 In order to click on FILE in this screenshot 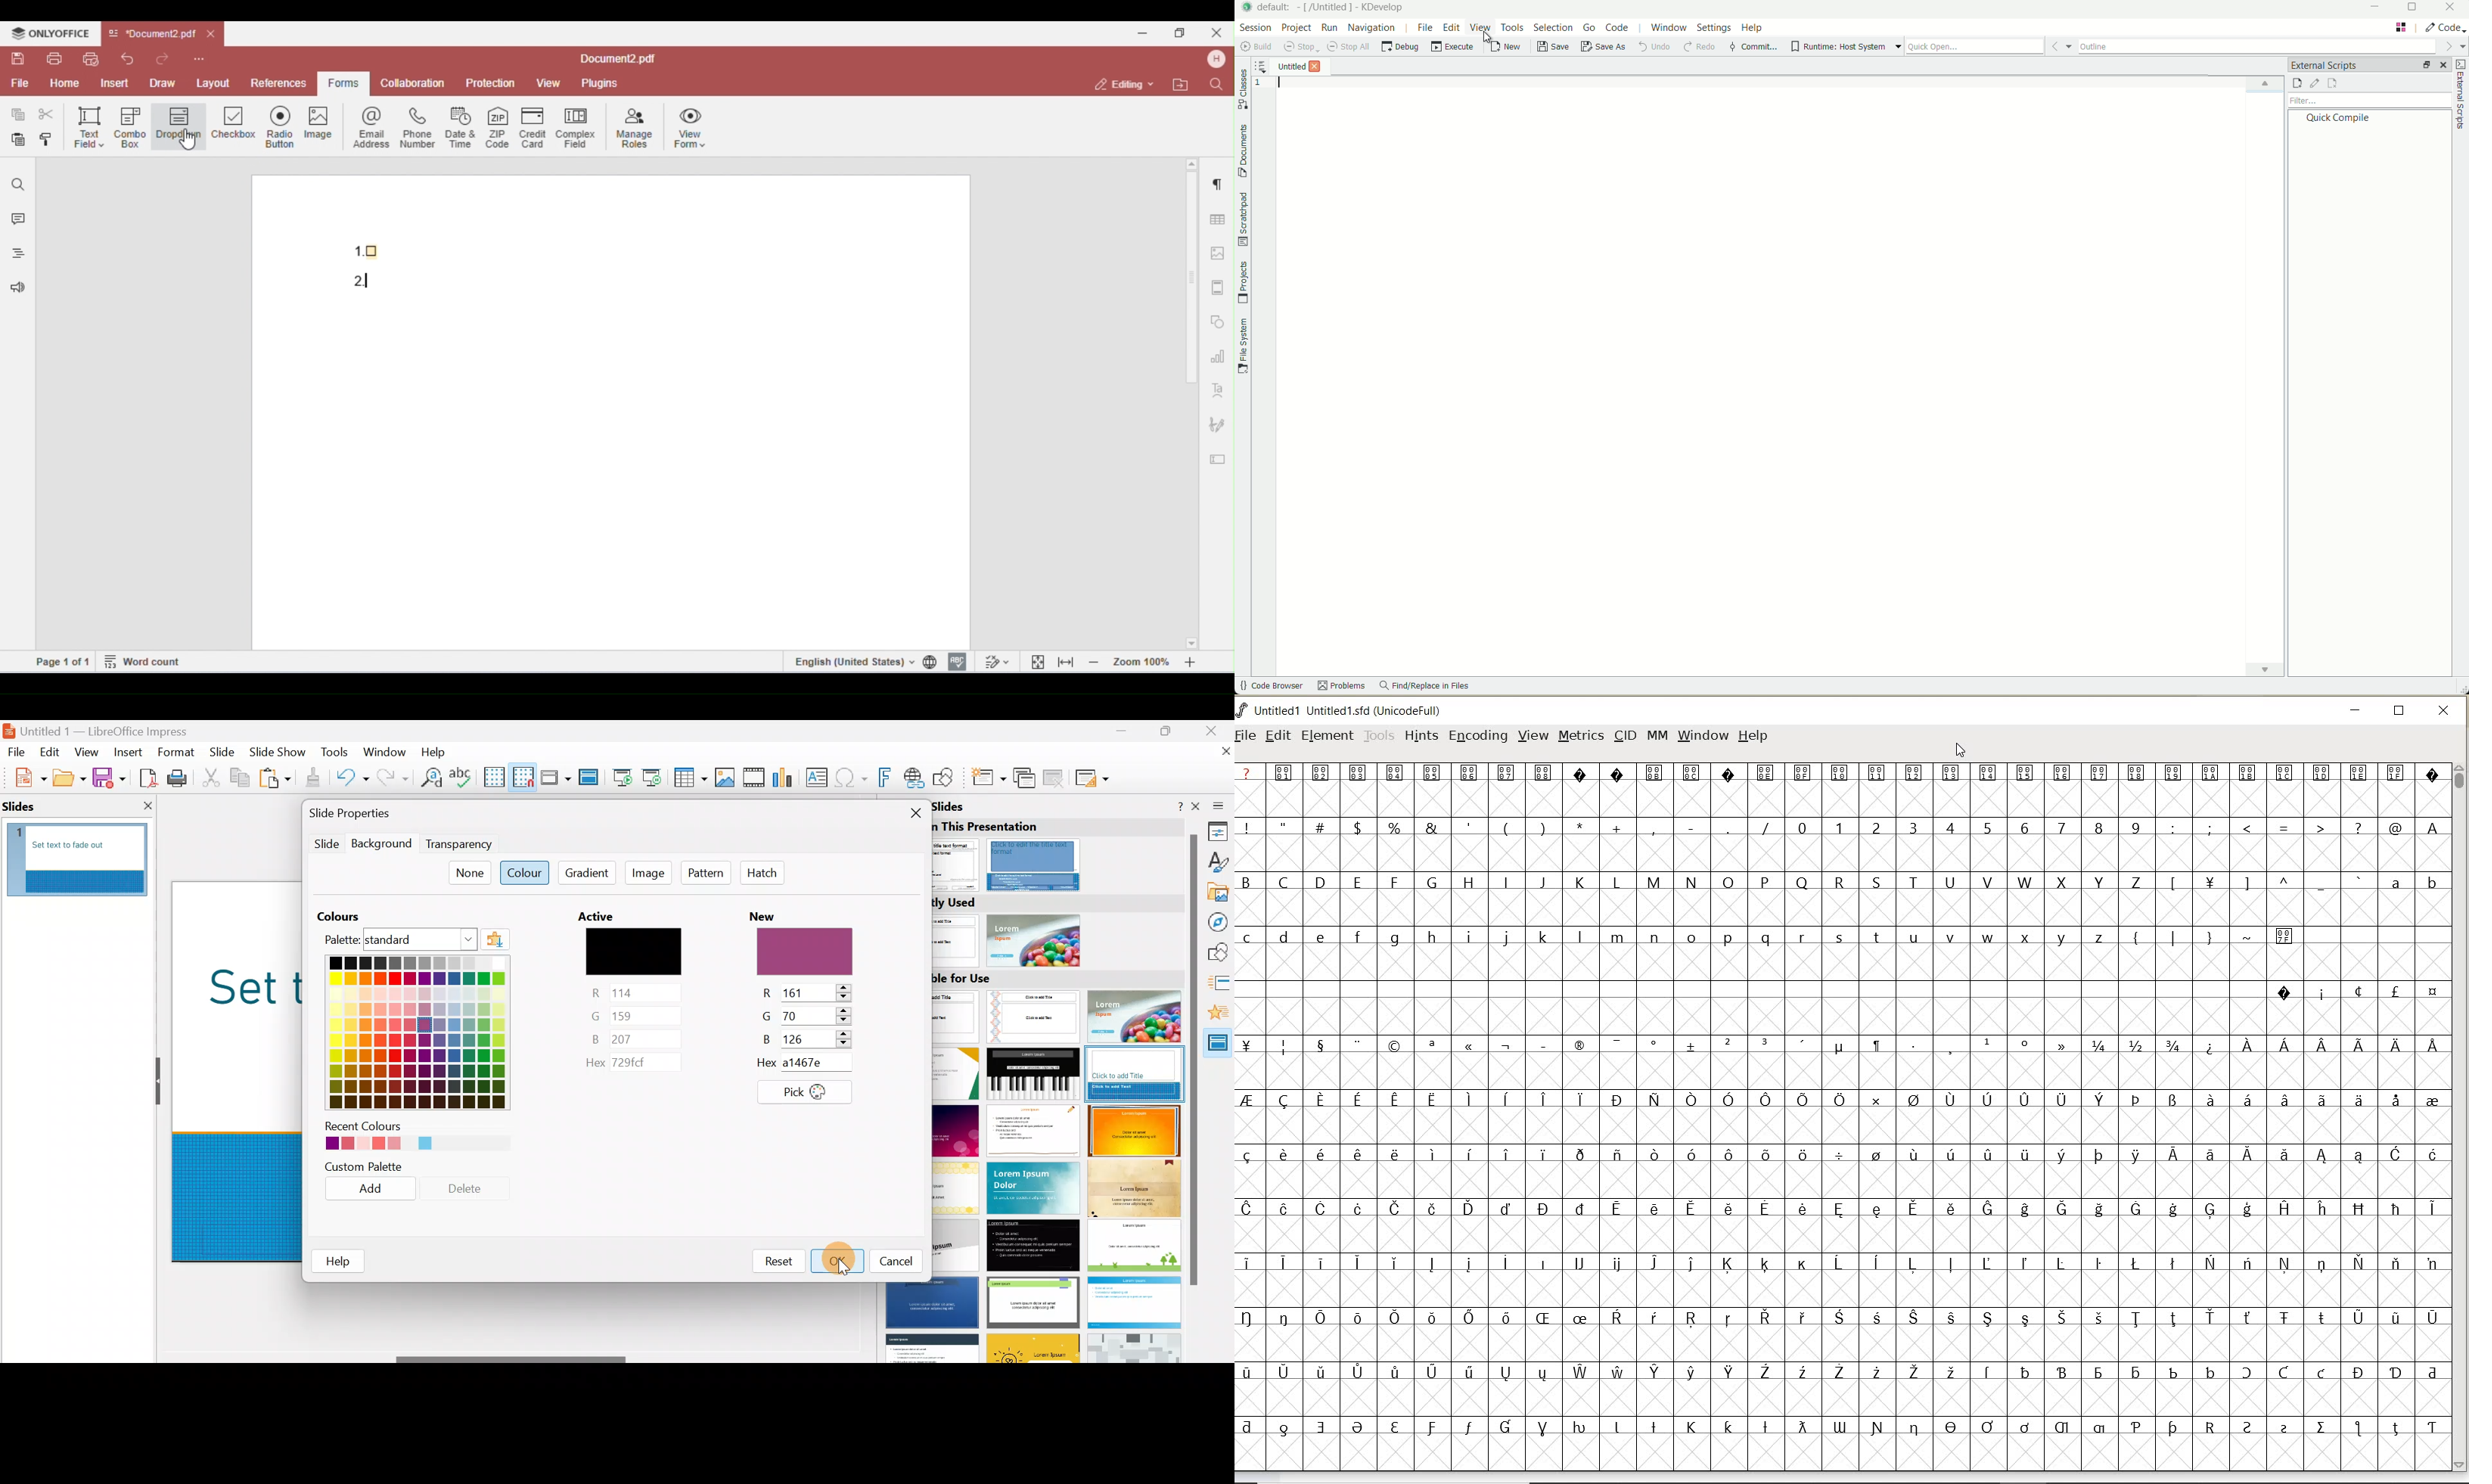, I will do `click(1247, 734)`.